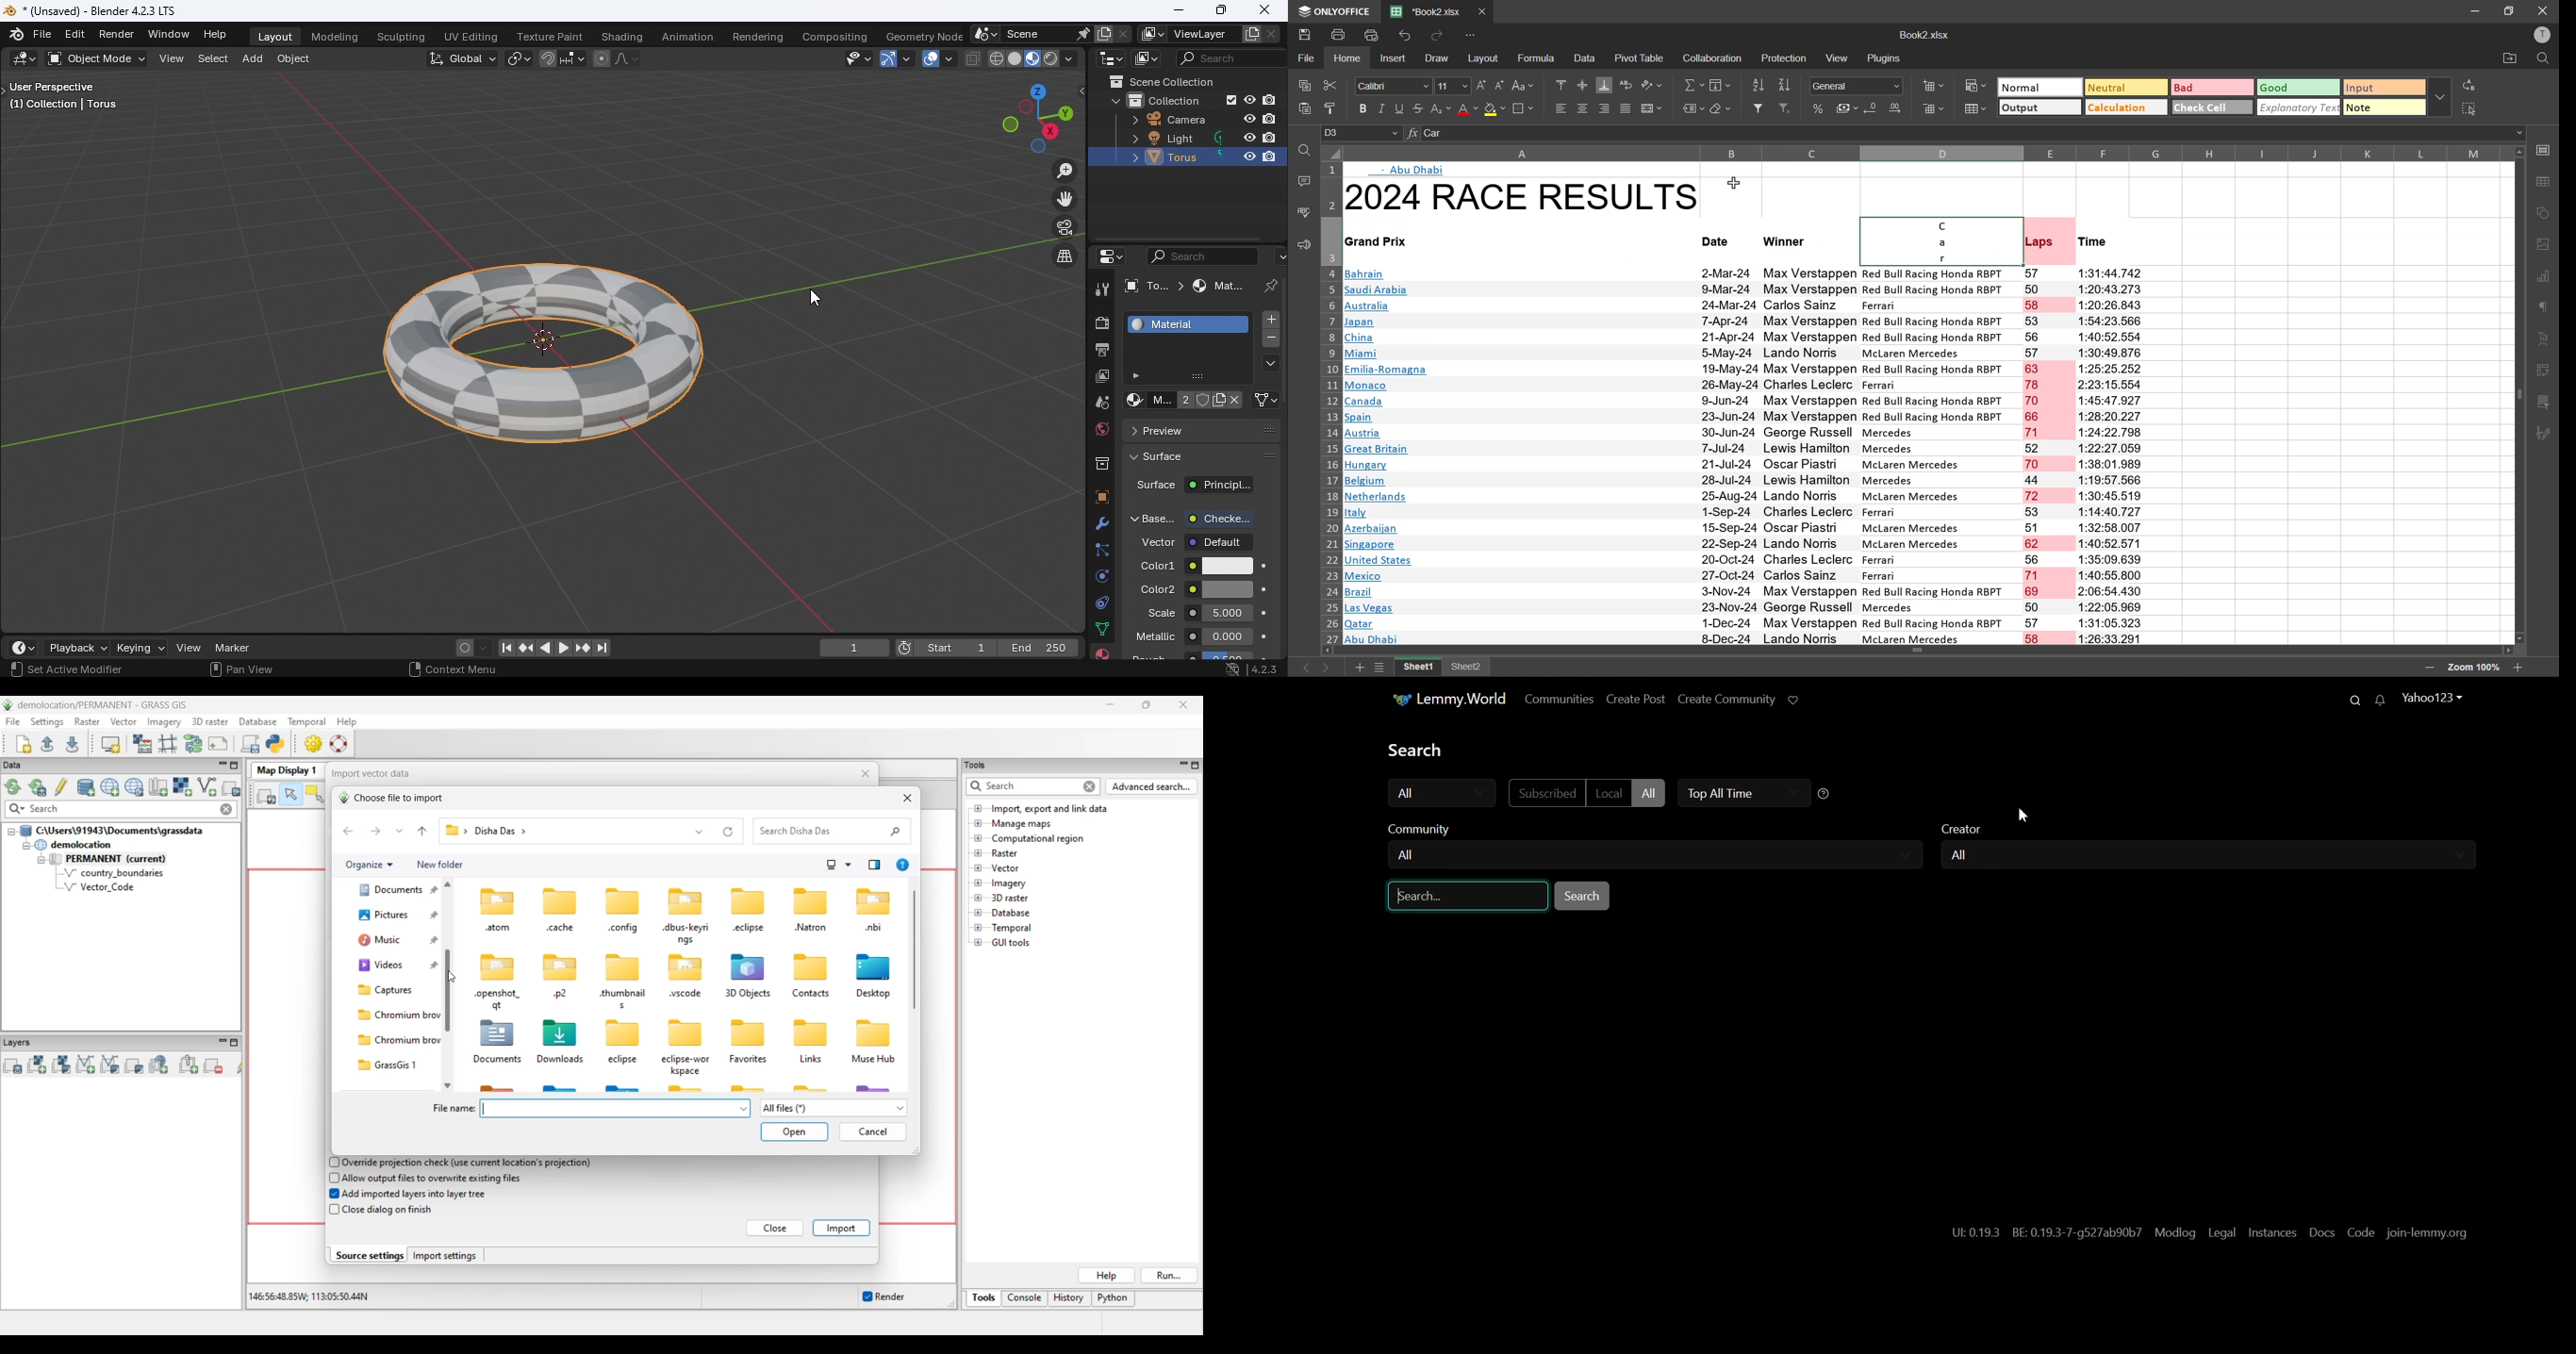 This screenshot has width=2576, height=1372. What do you see at coordinates (1122, 33) in the screenshot?
I see `Delete scene` at bounding box center [1122, 33].